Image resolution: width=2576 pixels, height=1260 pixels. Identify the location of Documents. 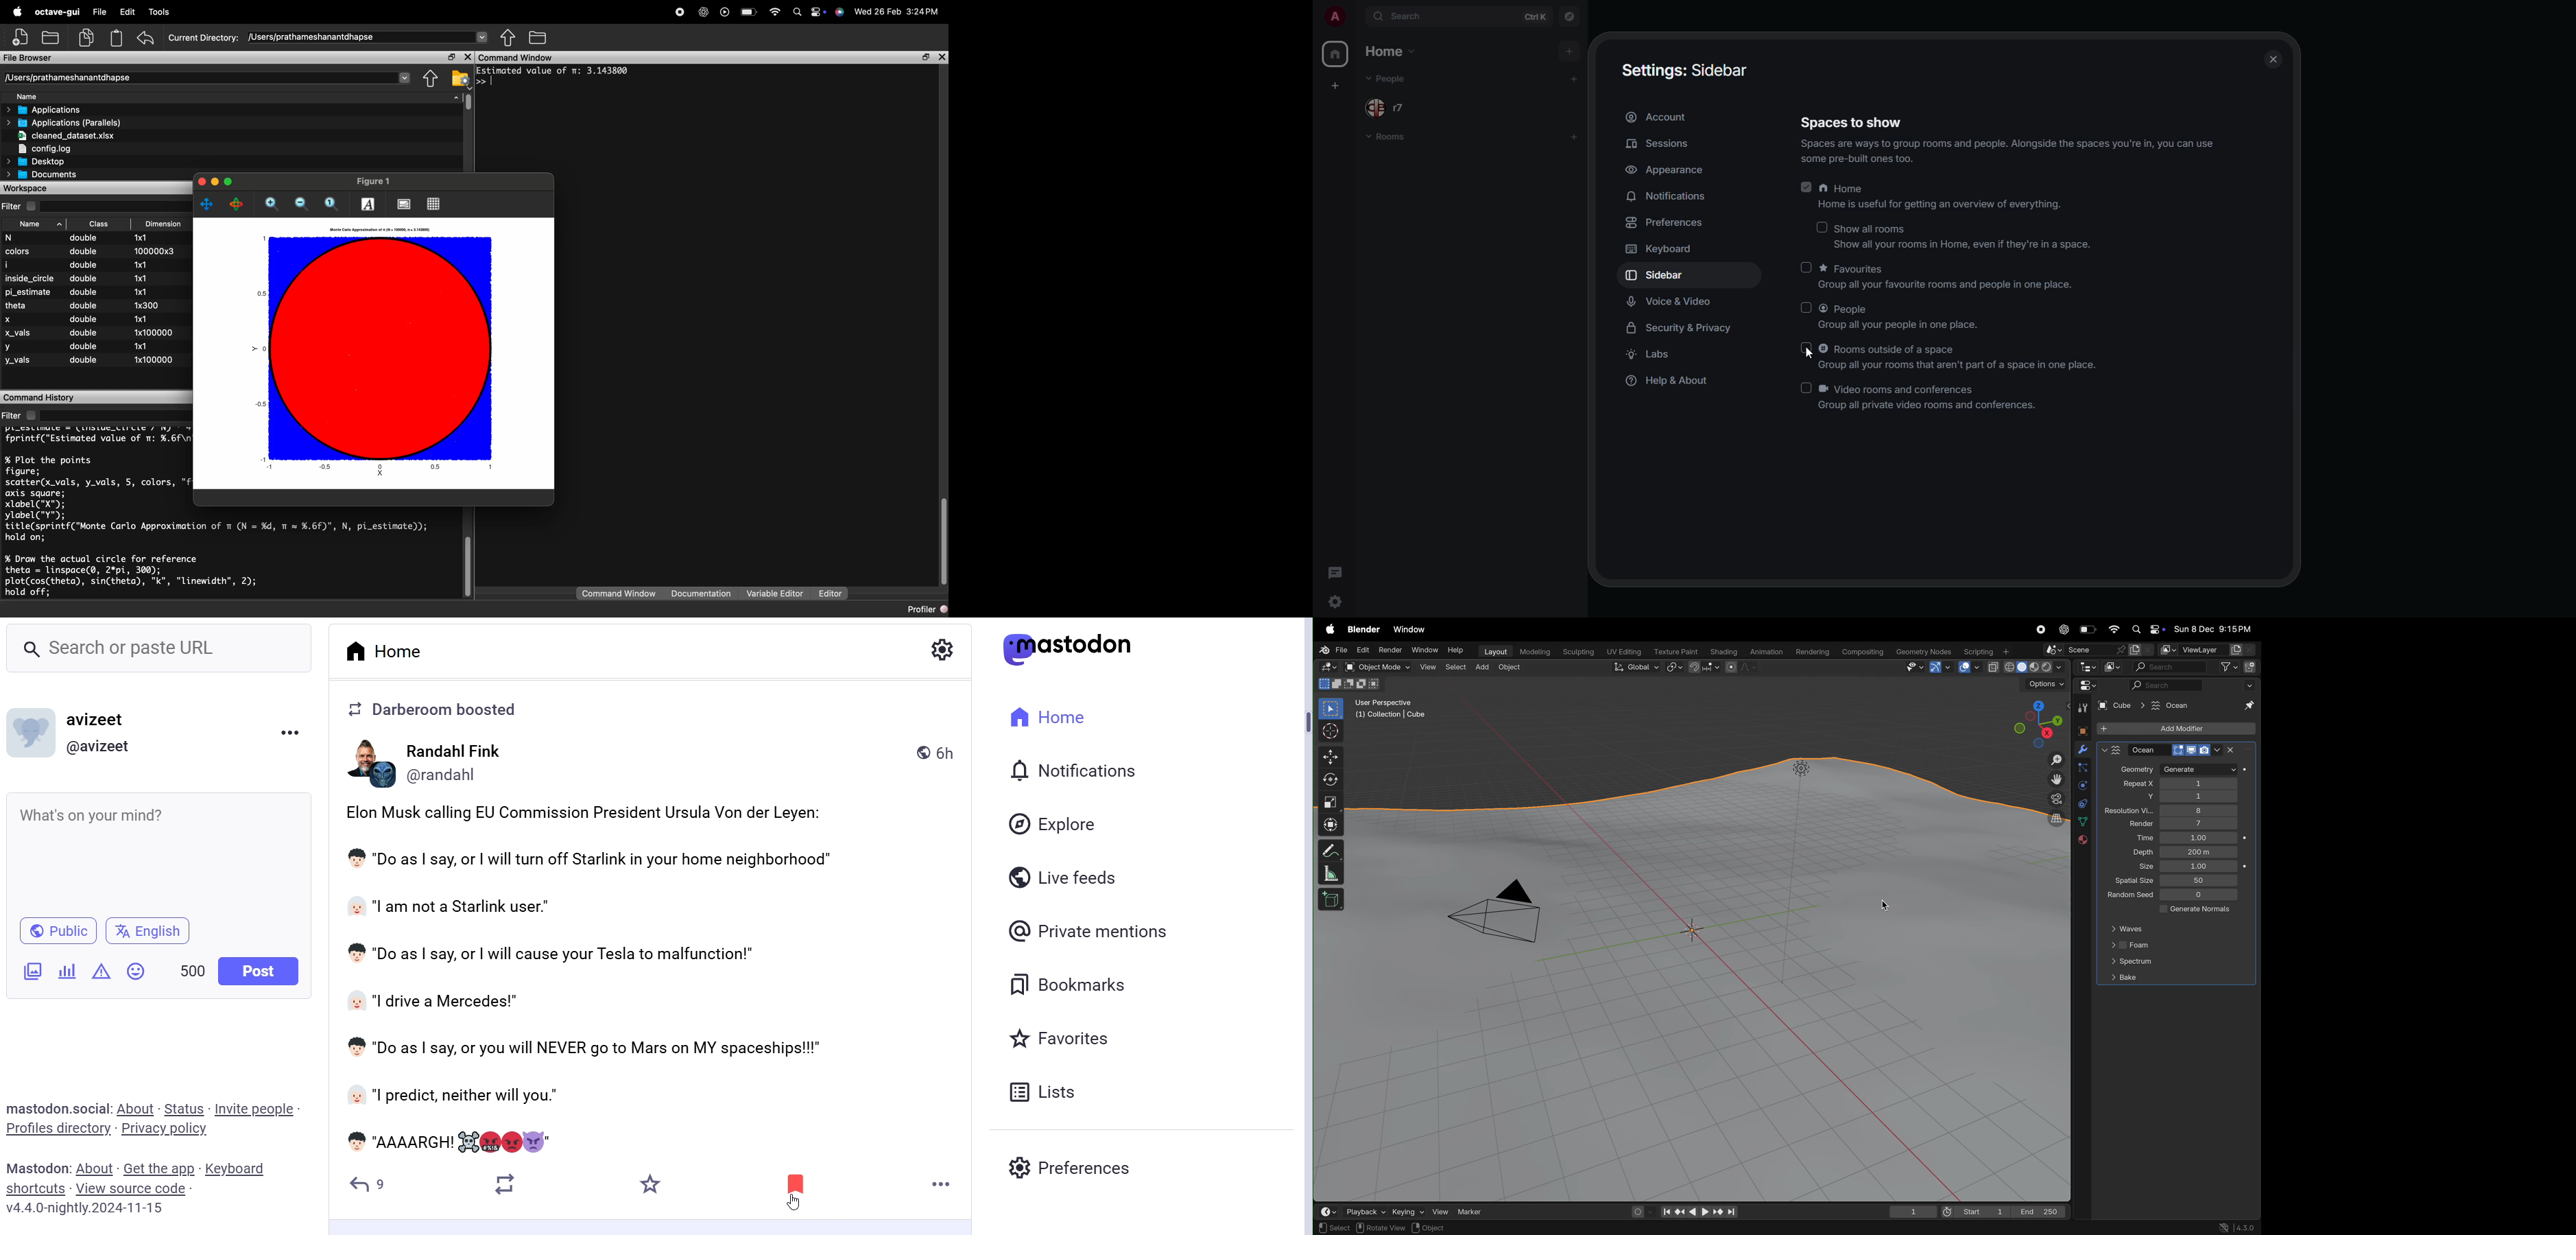
(42, 175).